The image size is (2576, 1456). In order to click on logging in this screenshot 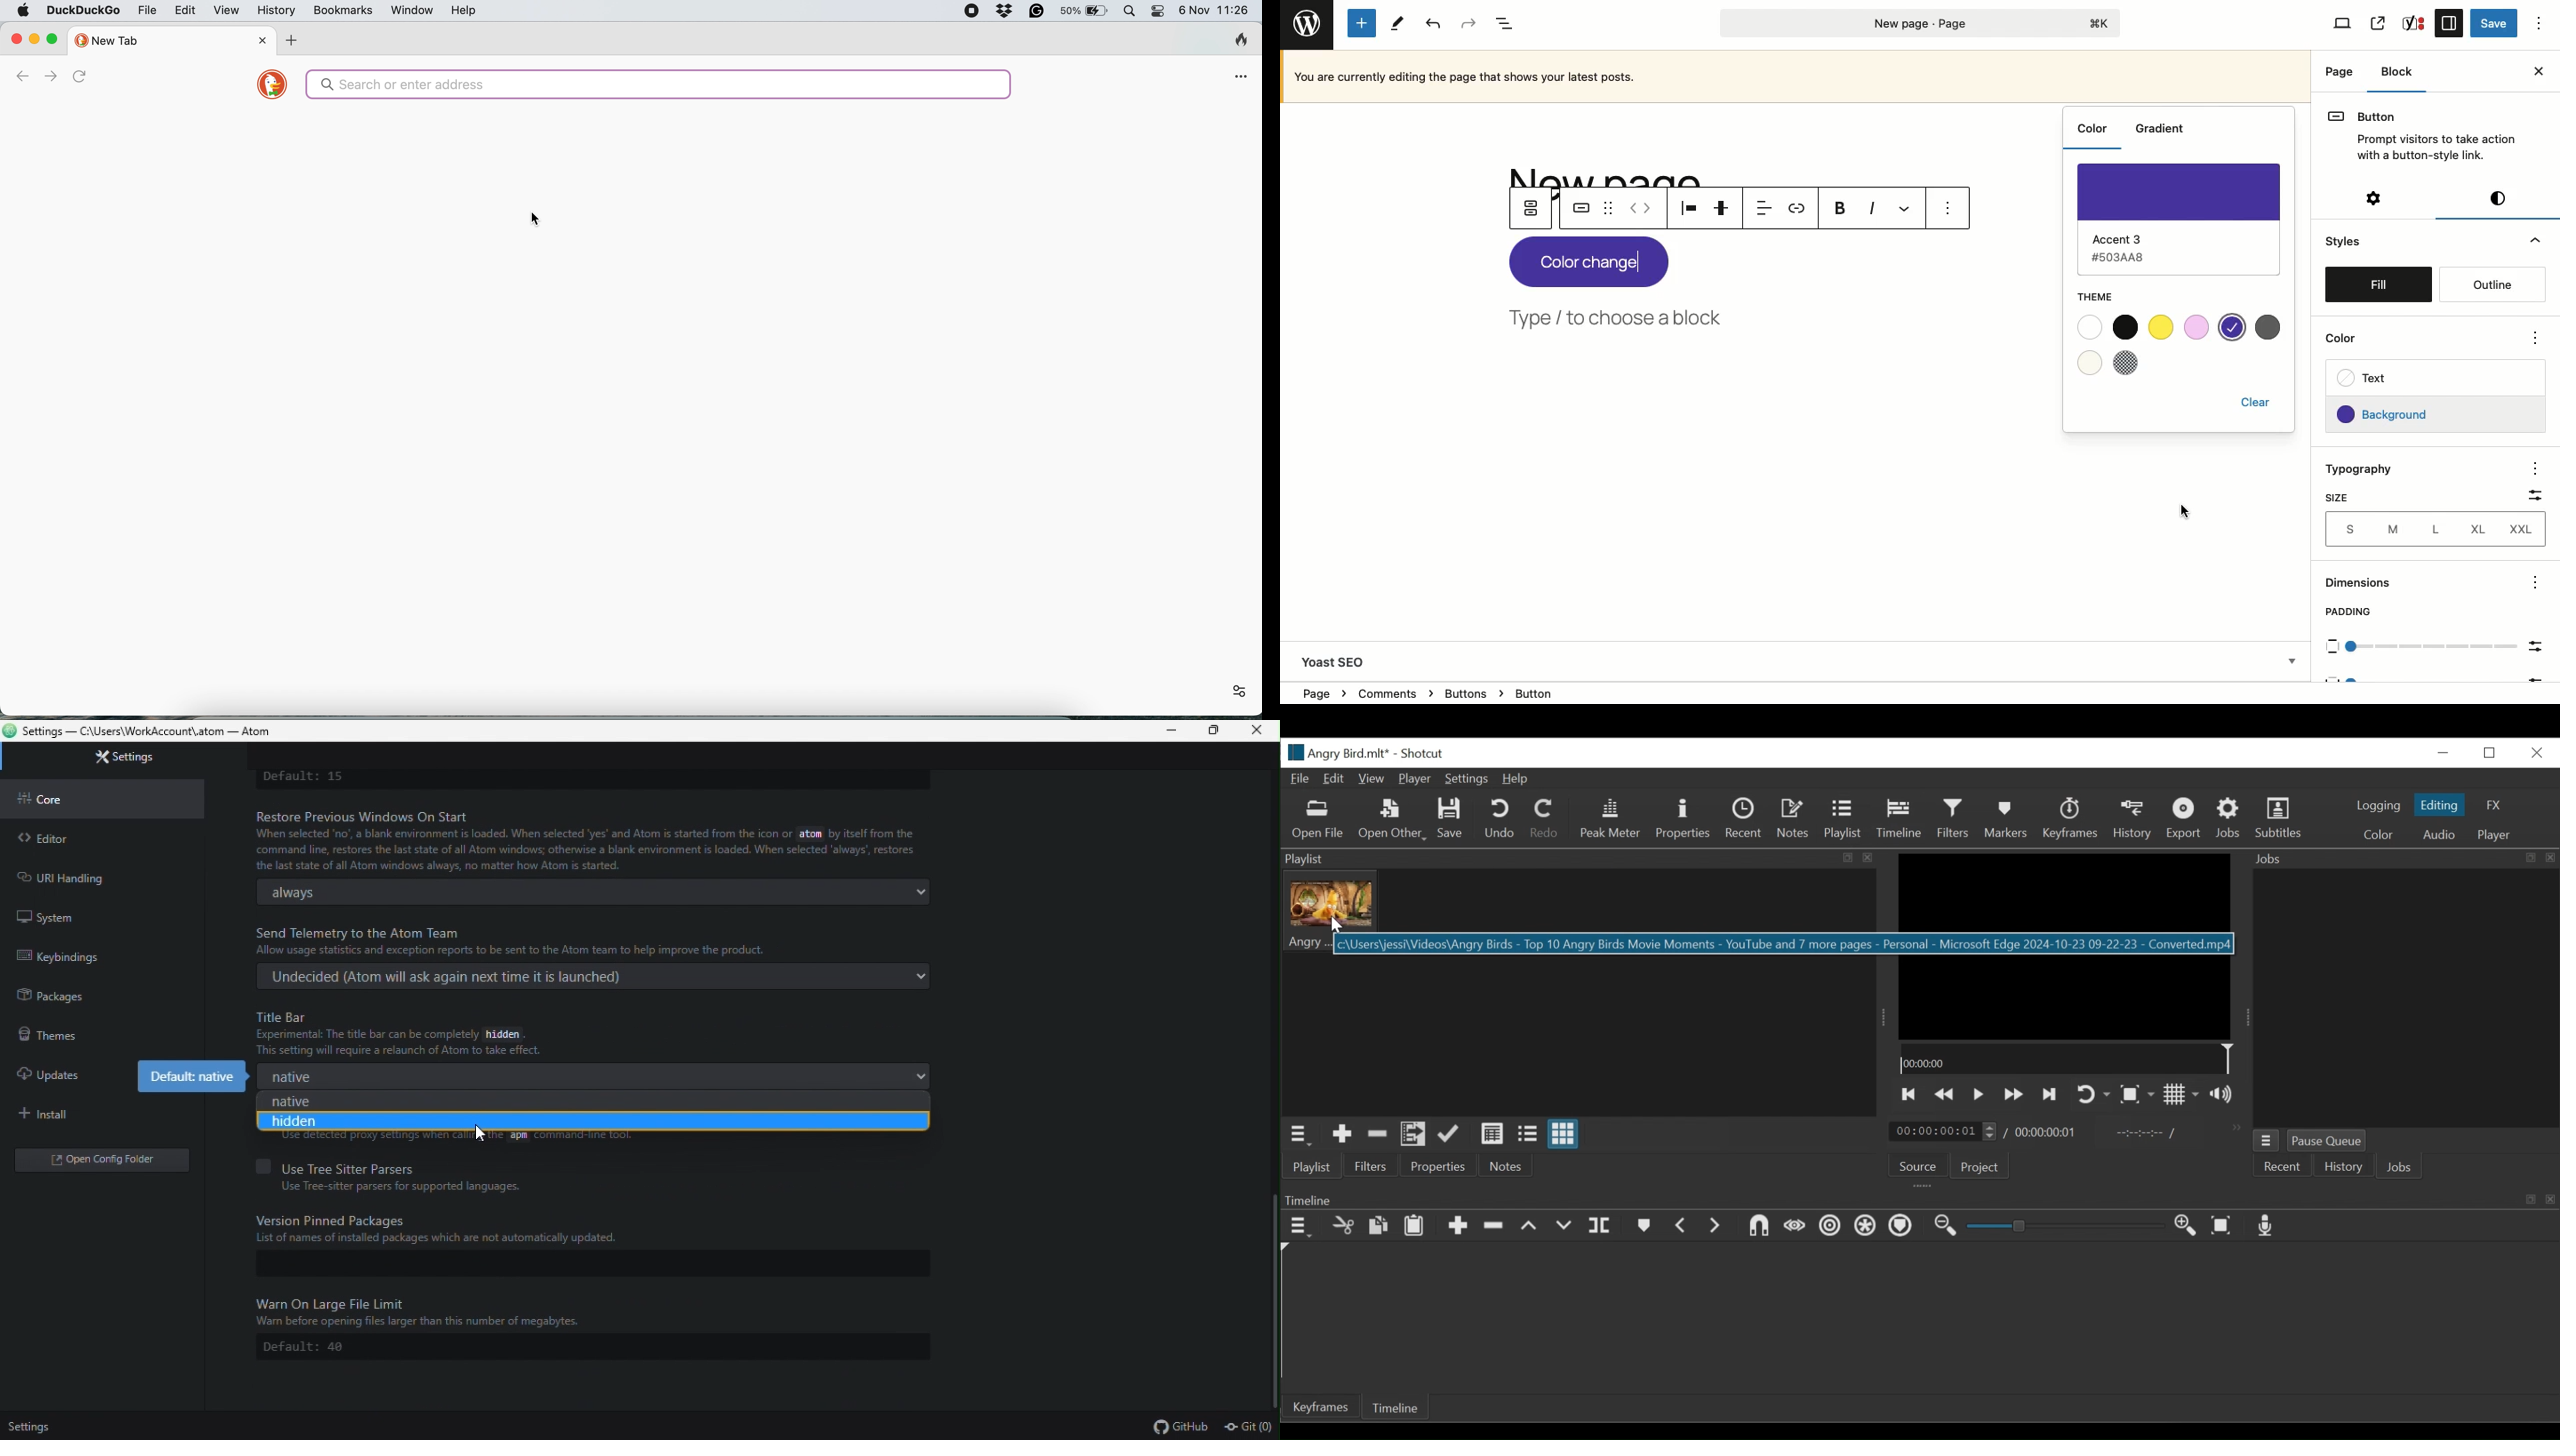, I will do `click(2377, 806)`.